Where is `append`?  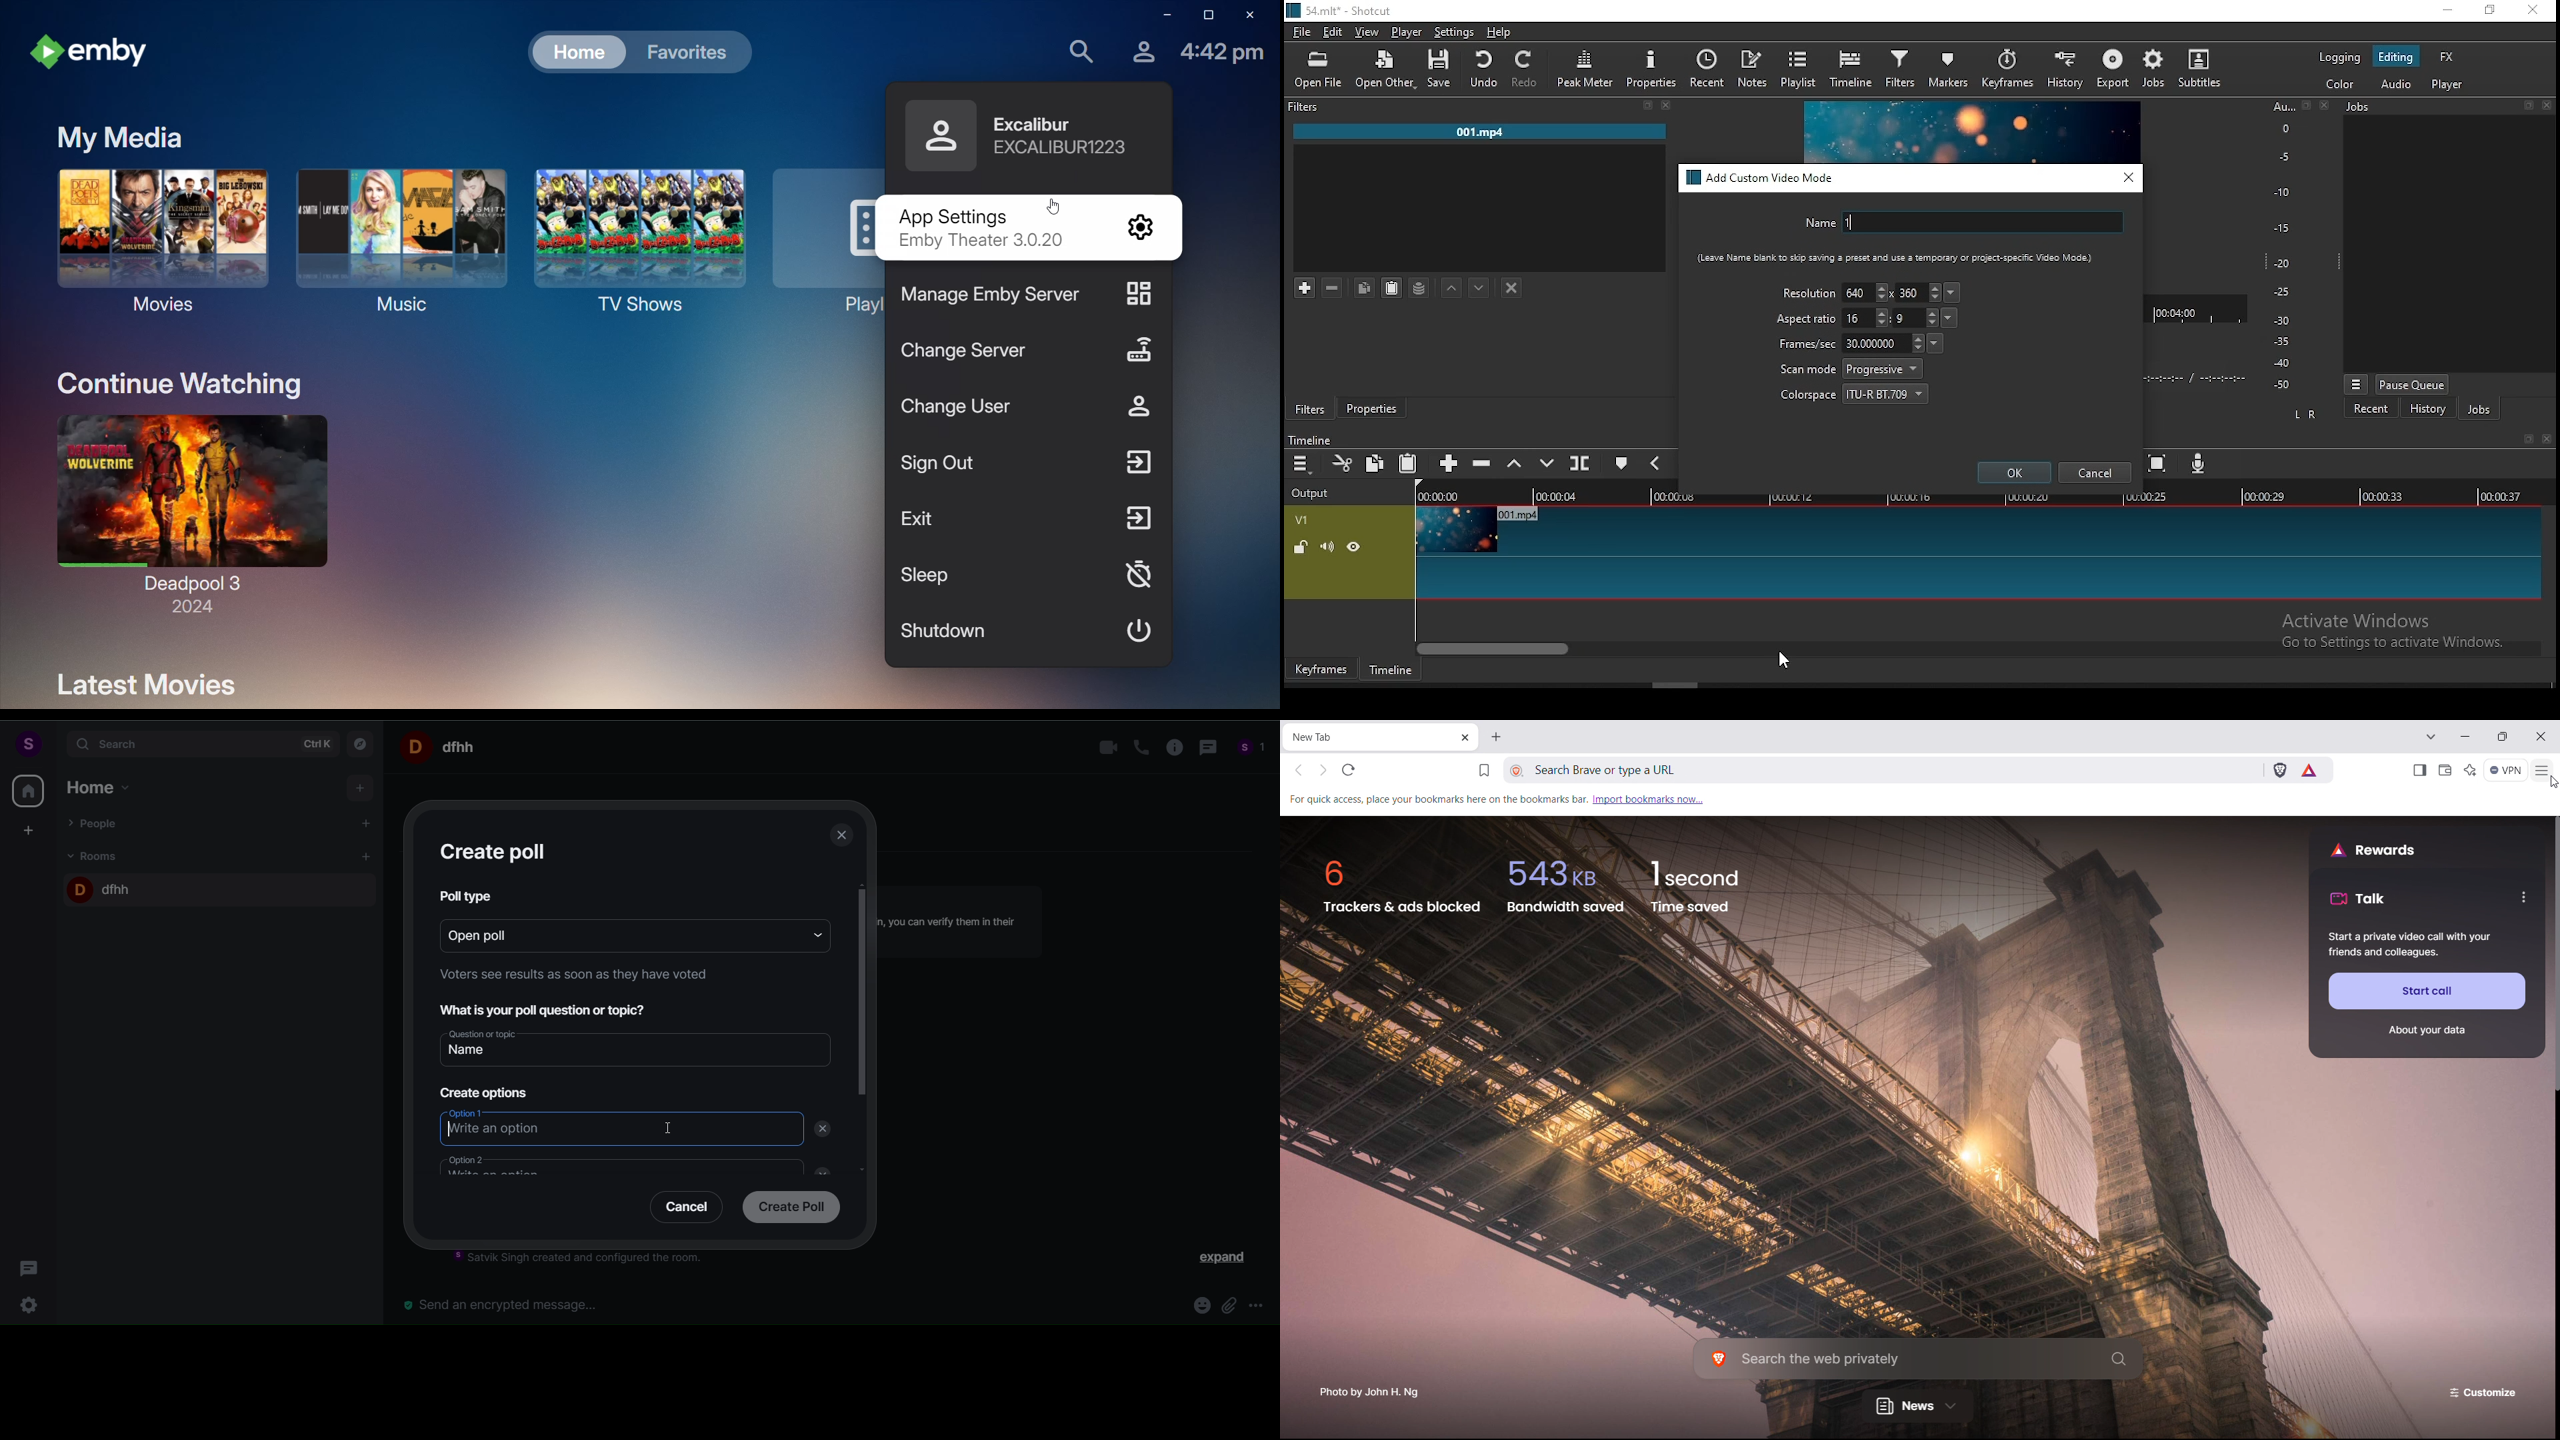
append is located at coordinates (1450, 465).